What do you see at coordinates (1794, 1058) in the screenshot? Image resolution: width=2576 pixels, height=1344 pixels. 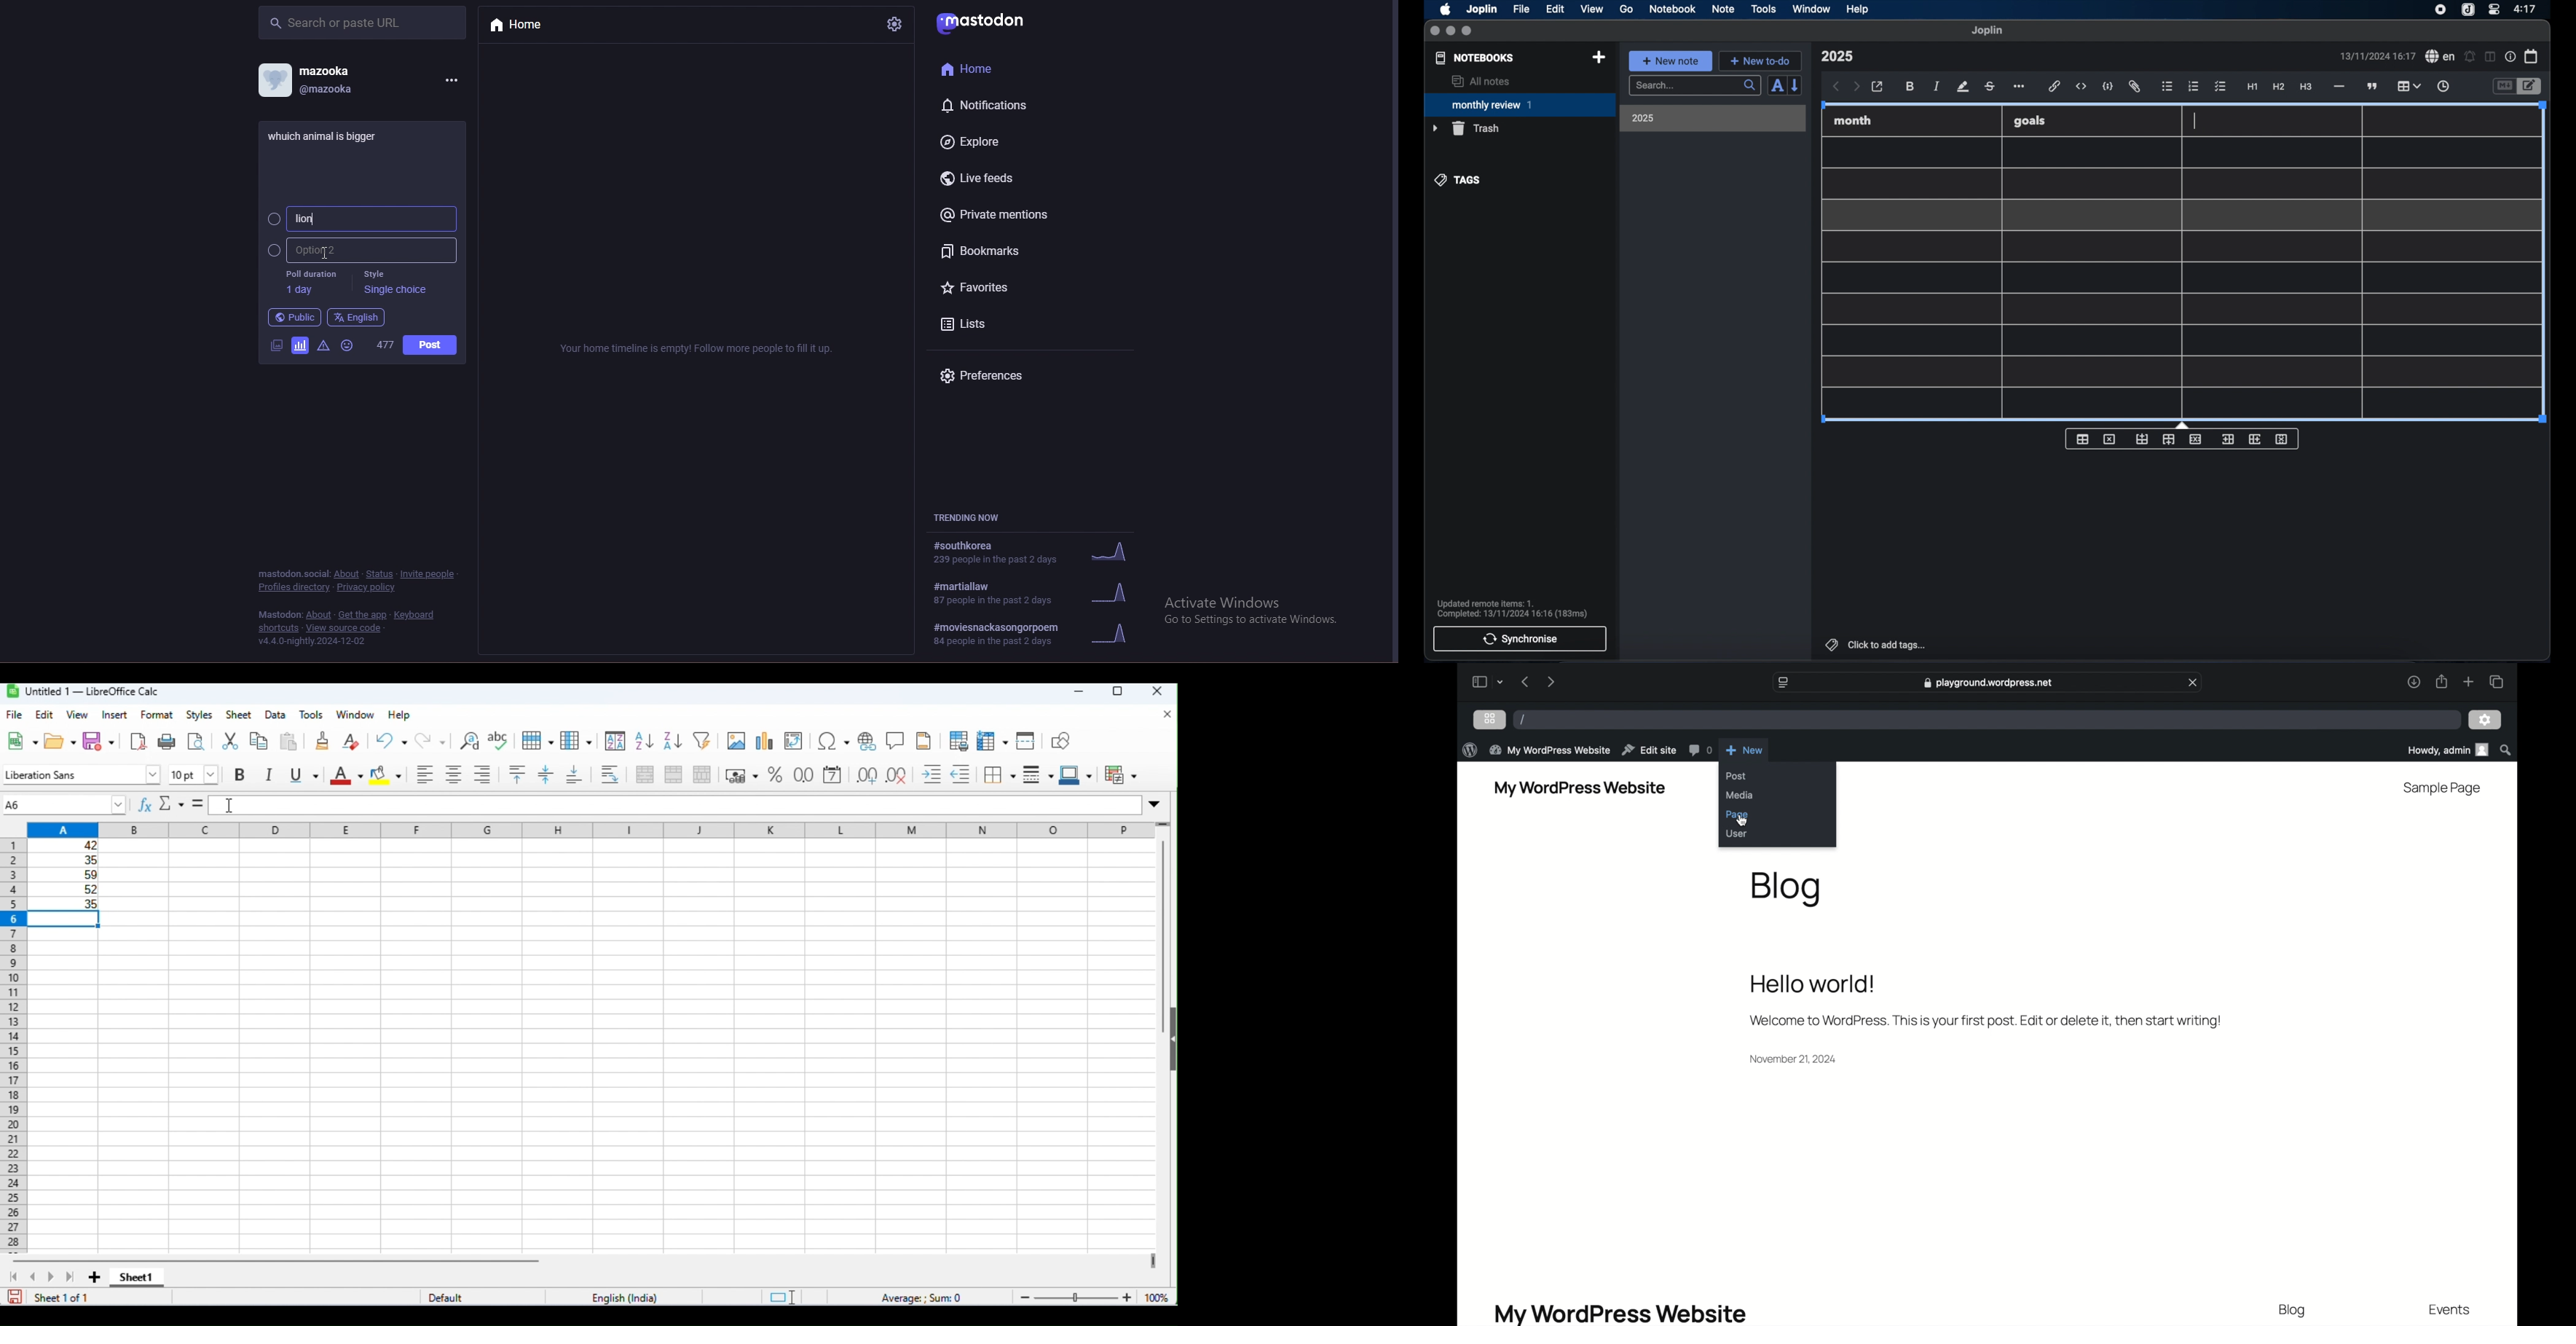 I see `date` at bounding box center [1794, 1058].